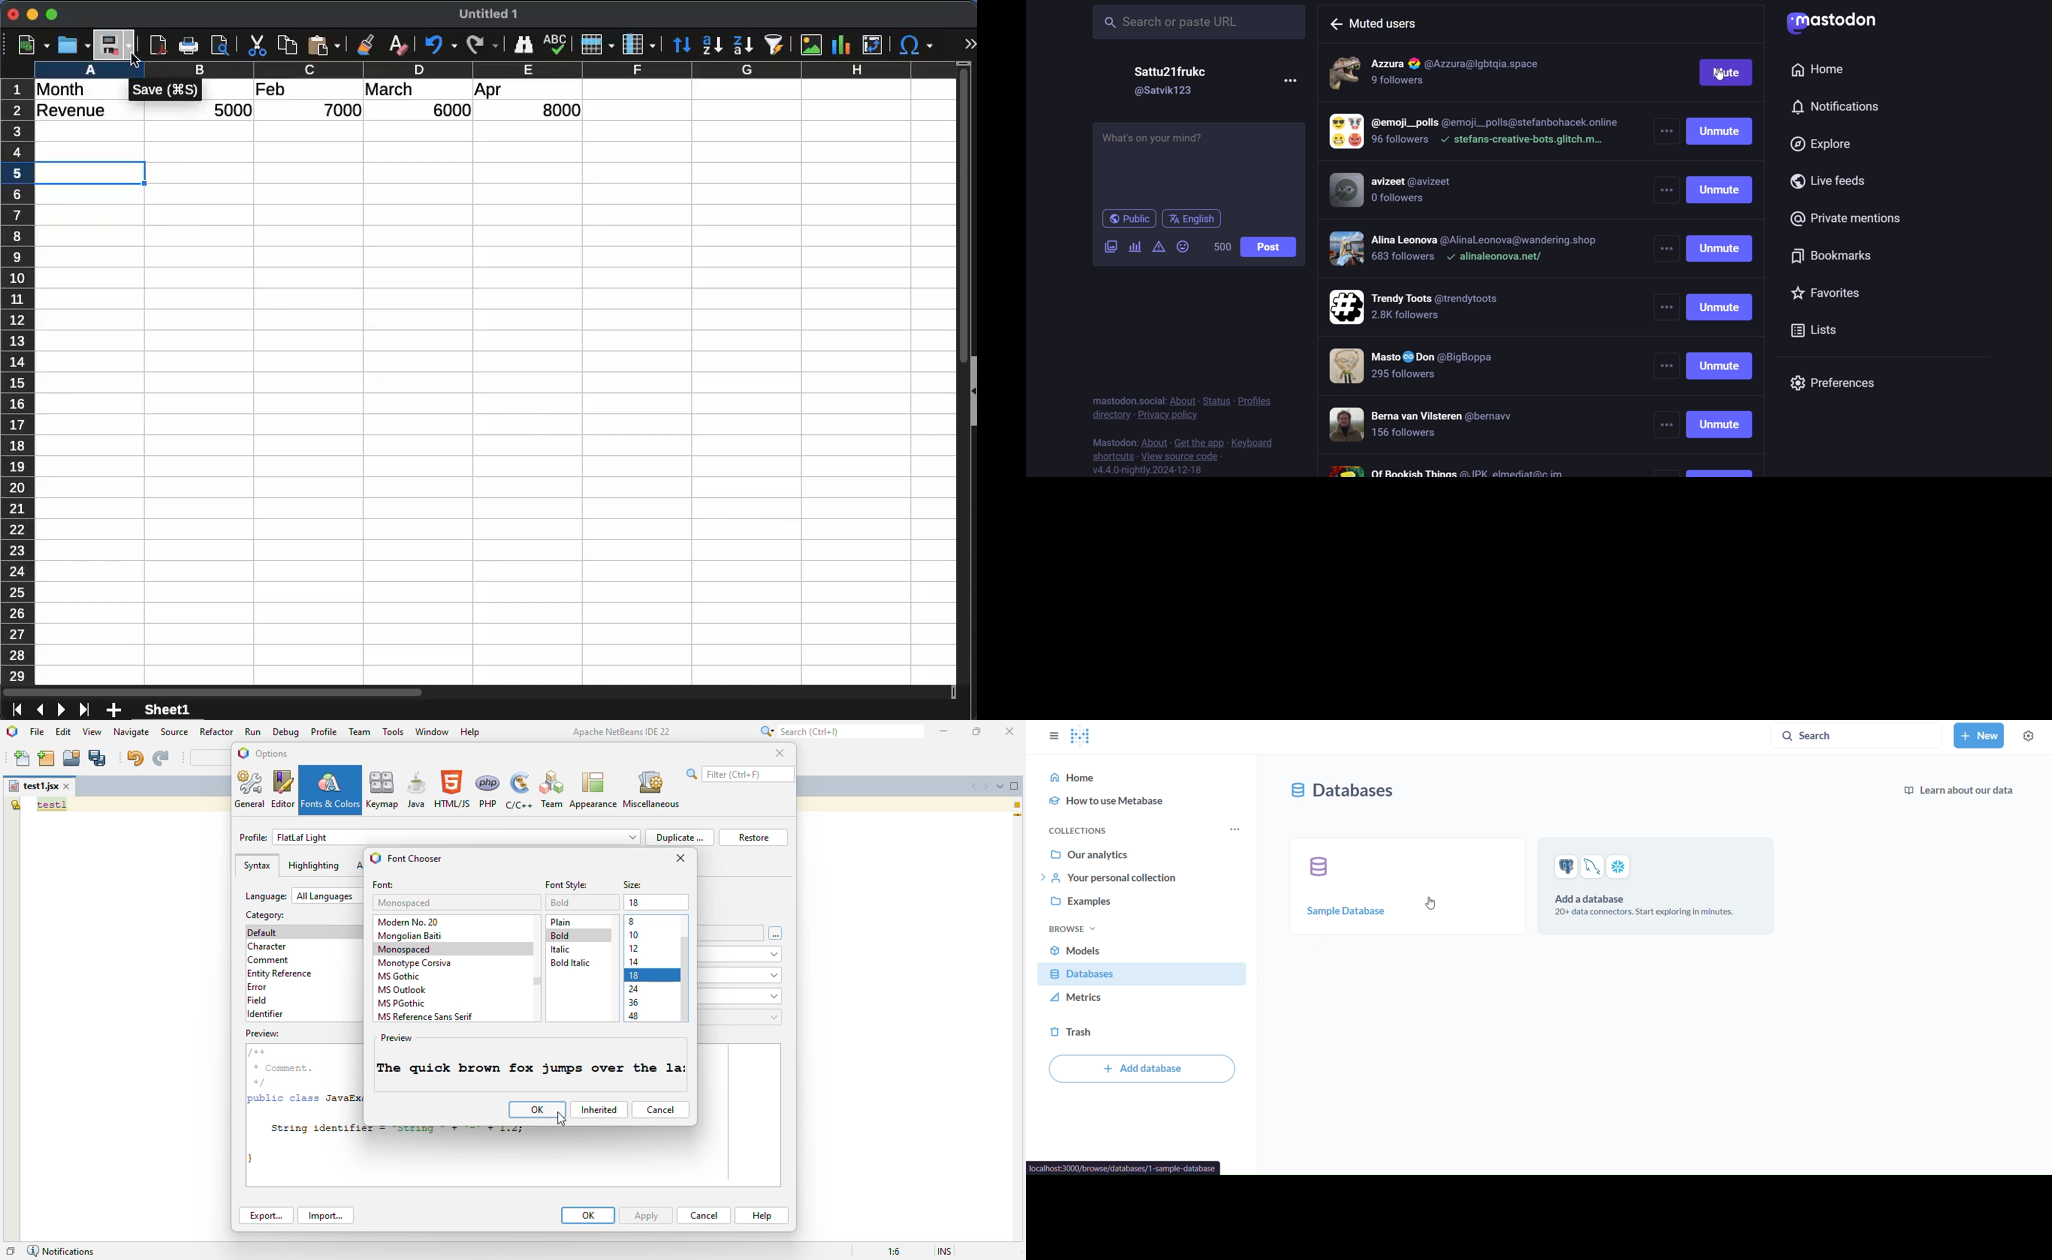 The height and width of the screenshot is (1260, 2072). What do you see at coordinates (1658, 886) in the screenshot?
I see `add a database` at bounding box center [1658, 886].